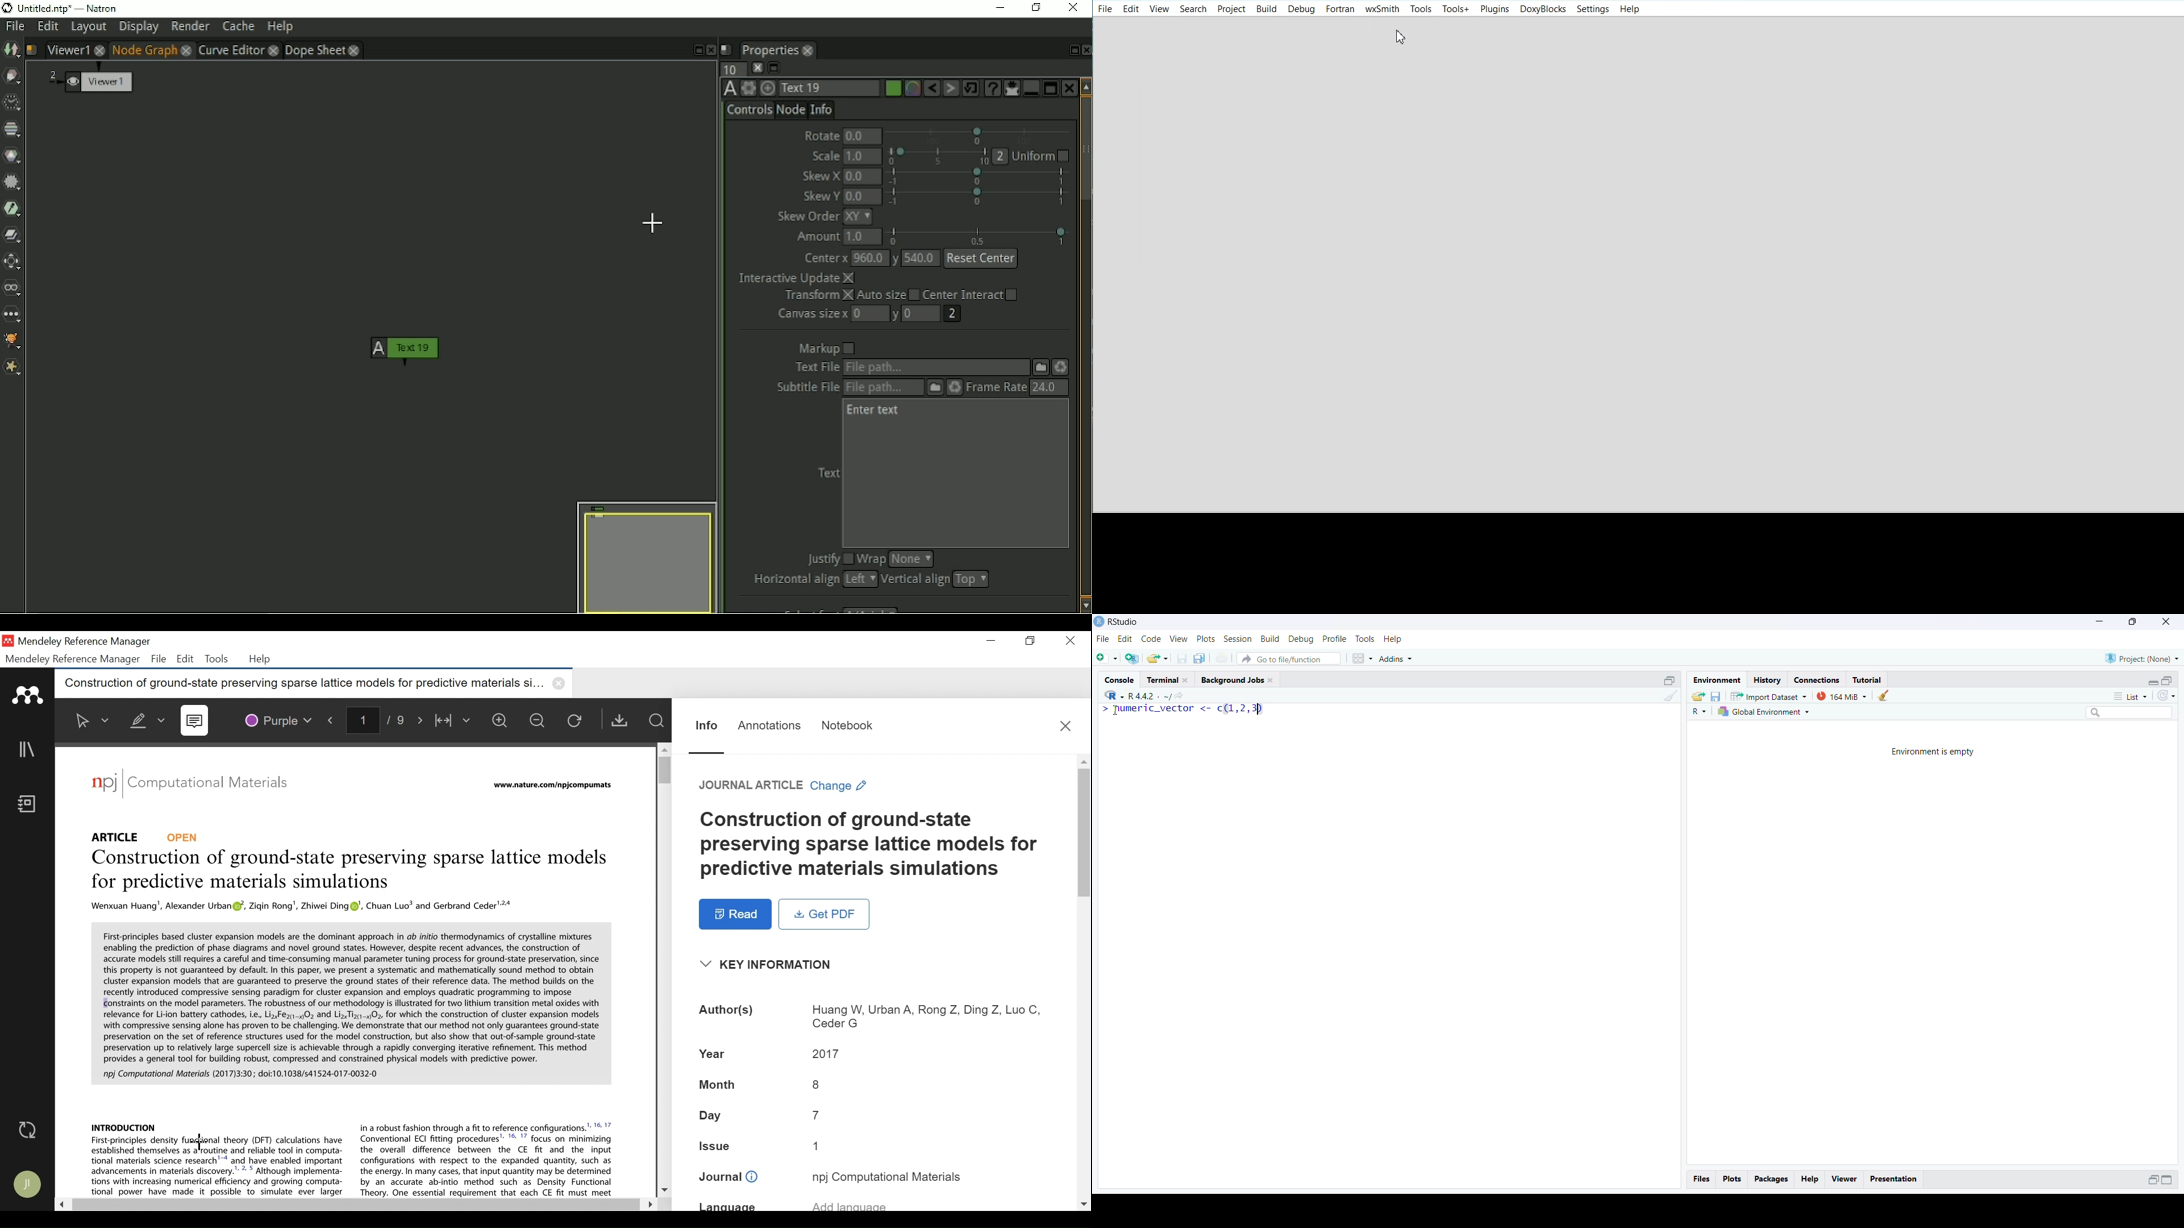 This screenshot has width=2184, height=1232. I want to click on Horizontal Scroll bar, so click(354, 1205).